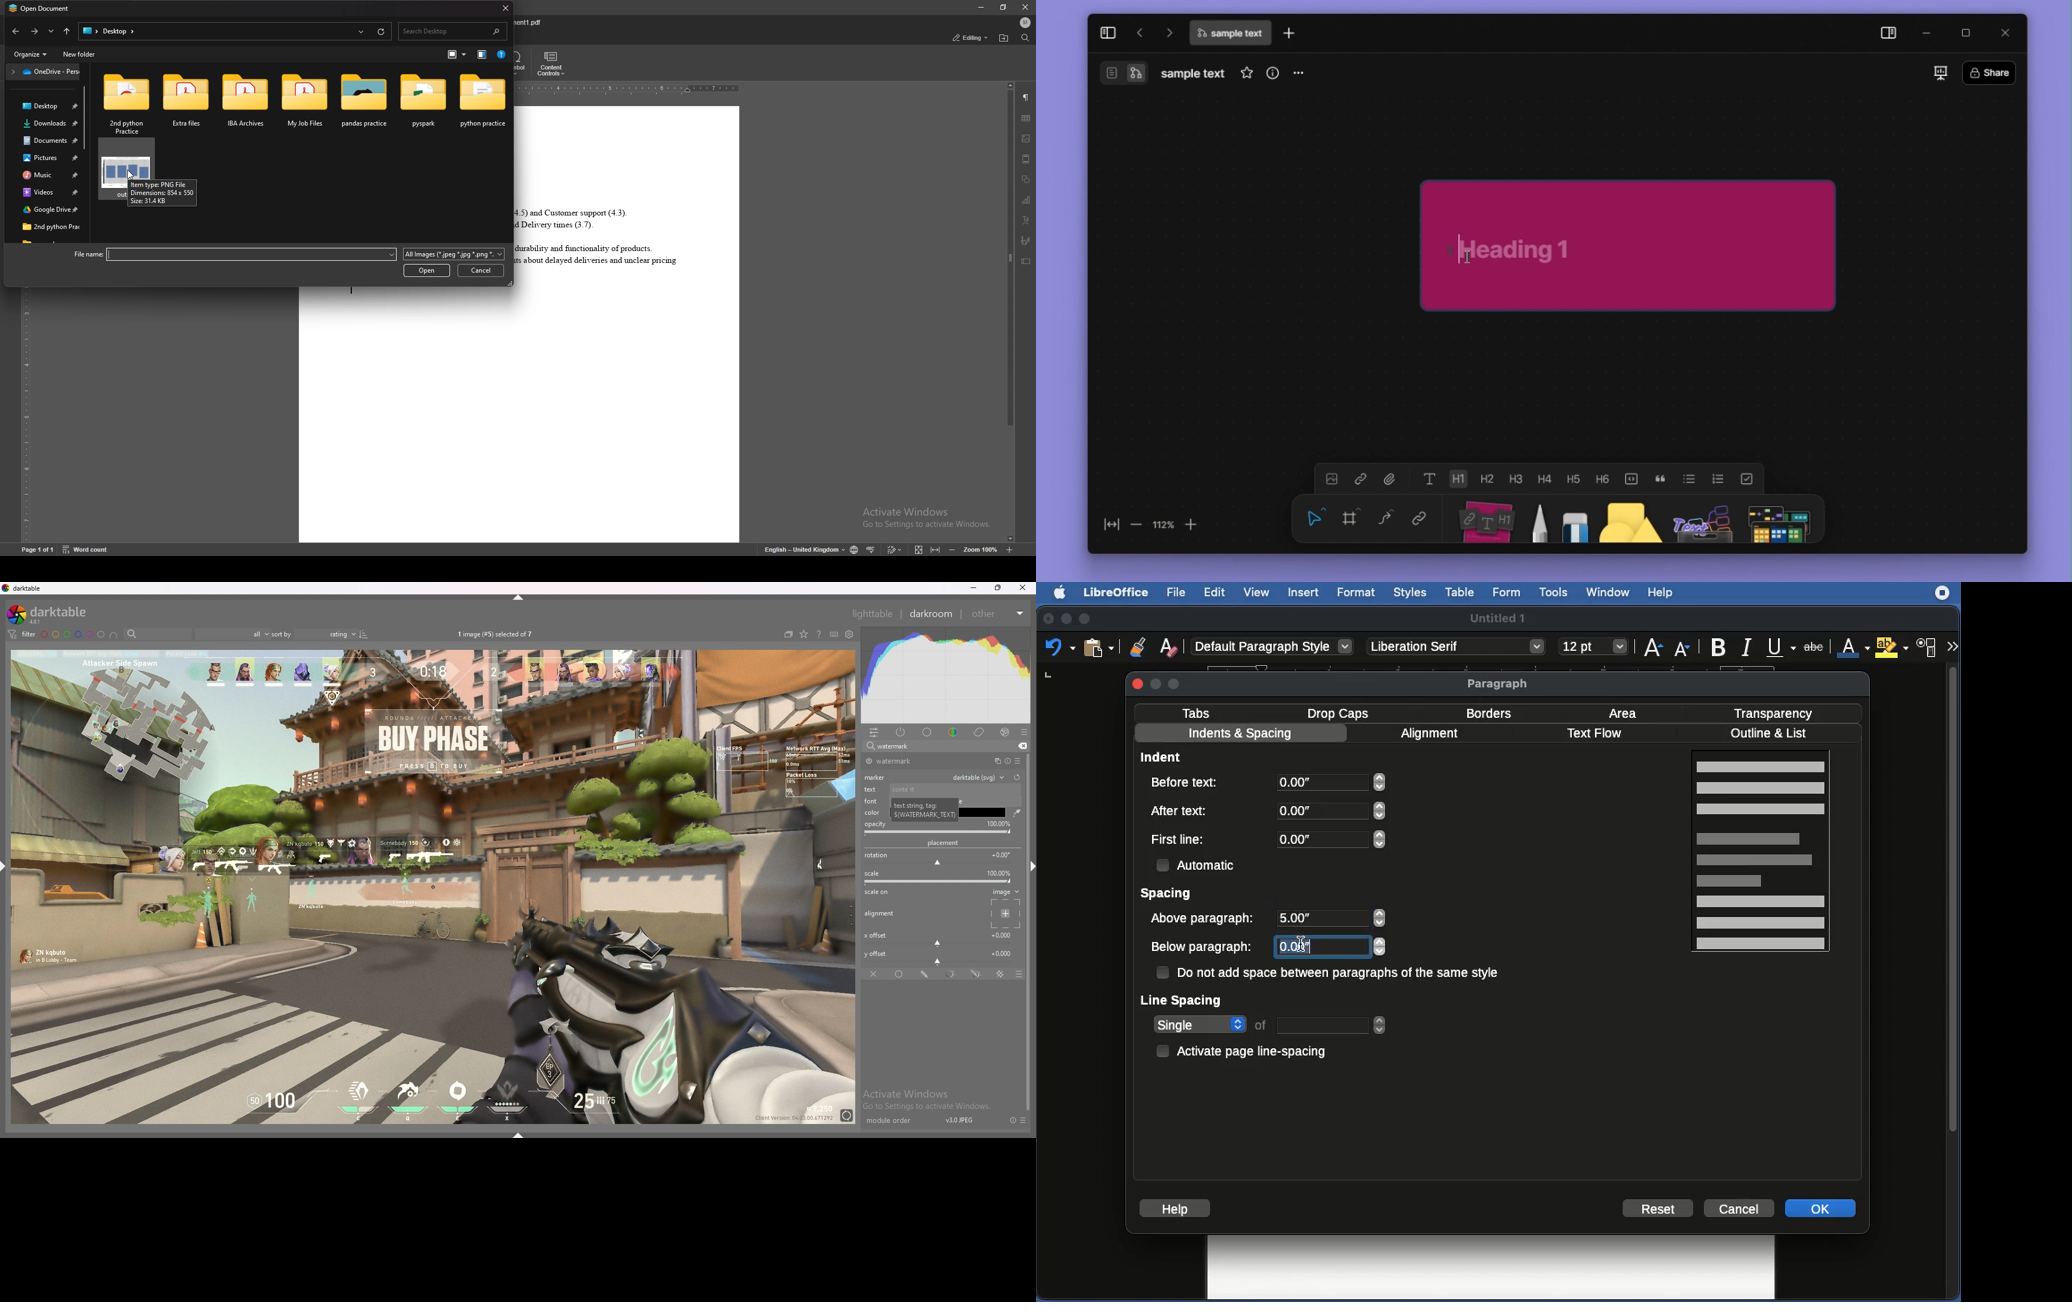 This screenshot has height=1316, width=2072. I want to click on Automatic, so click(1198, 863).